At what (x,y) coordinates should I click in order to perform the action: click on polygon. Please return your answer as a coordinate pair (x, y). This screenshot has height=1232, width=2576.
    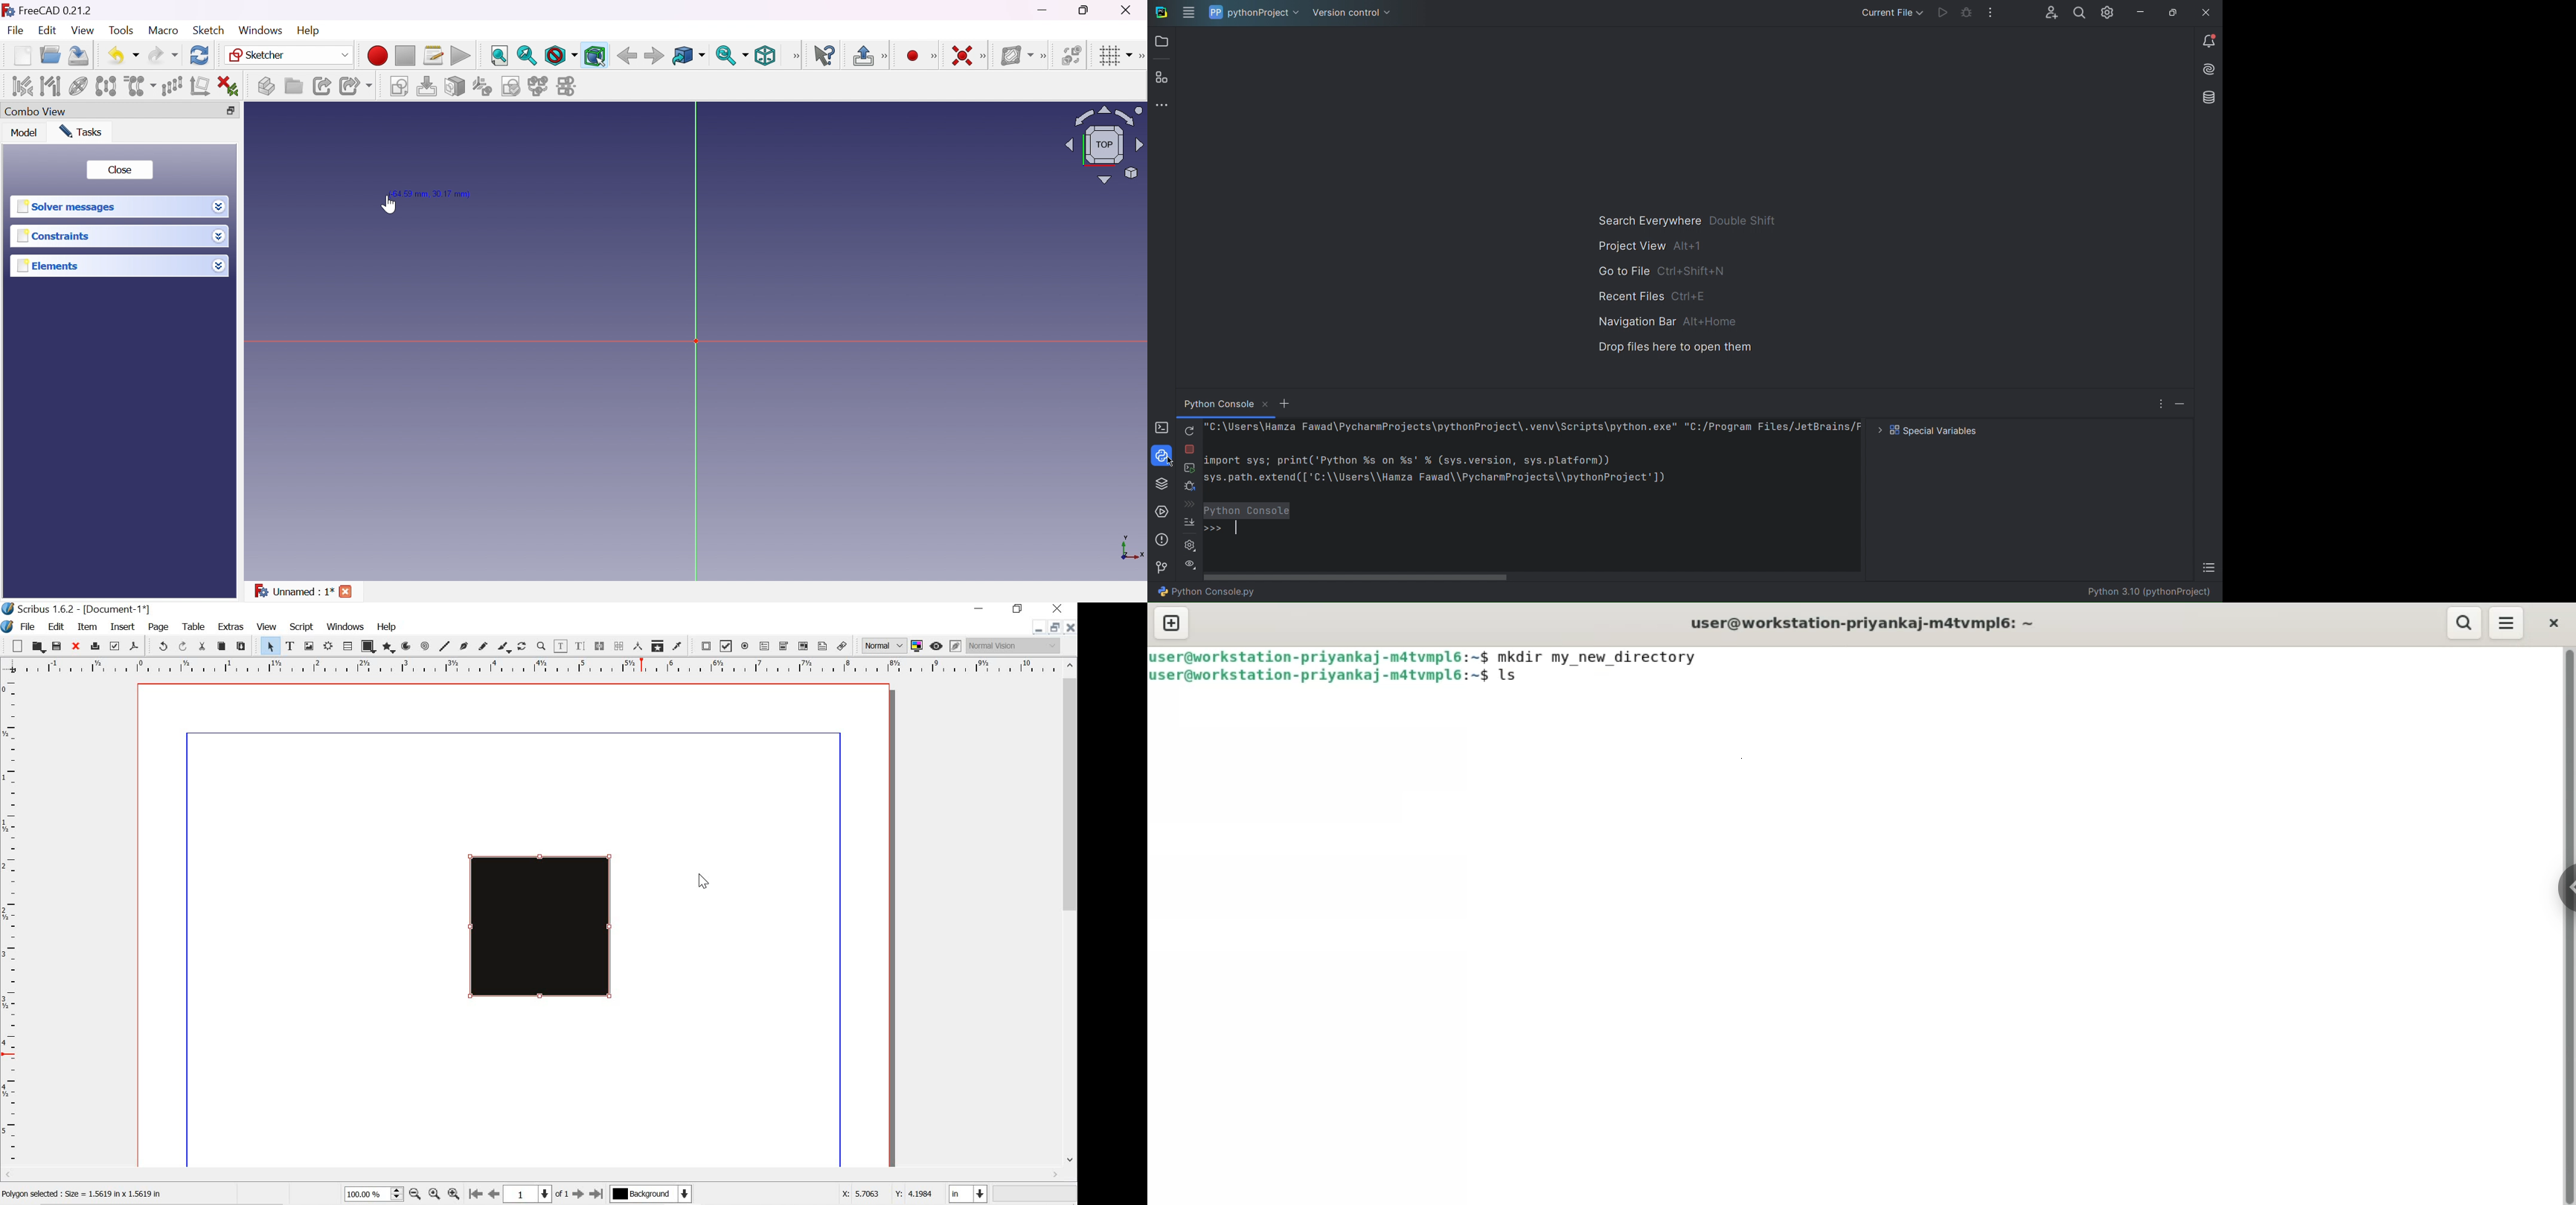
    Looking at the image, I should click on (389, 648).